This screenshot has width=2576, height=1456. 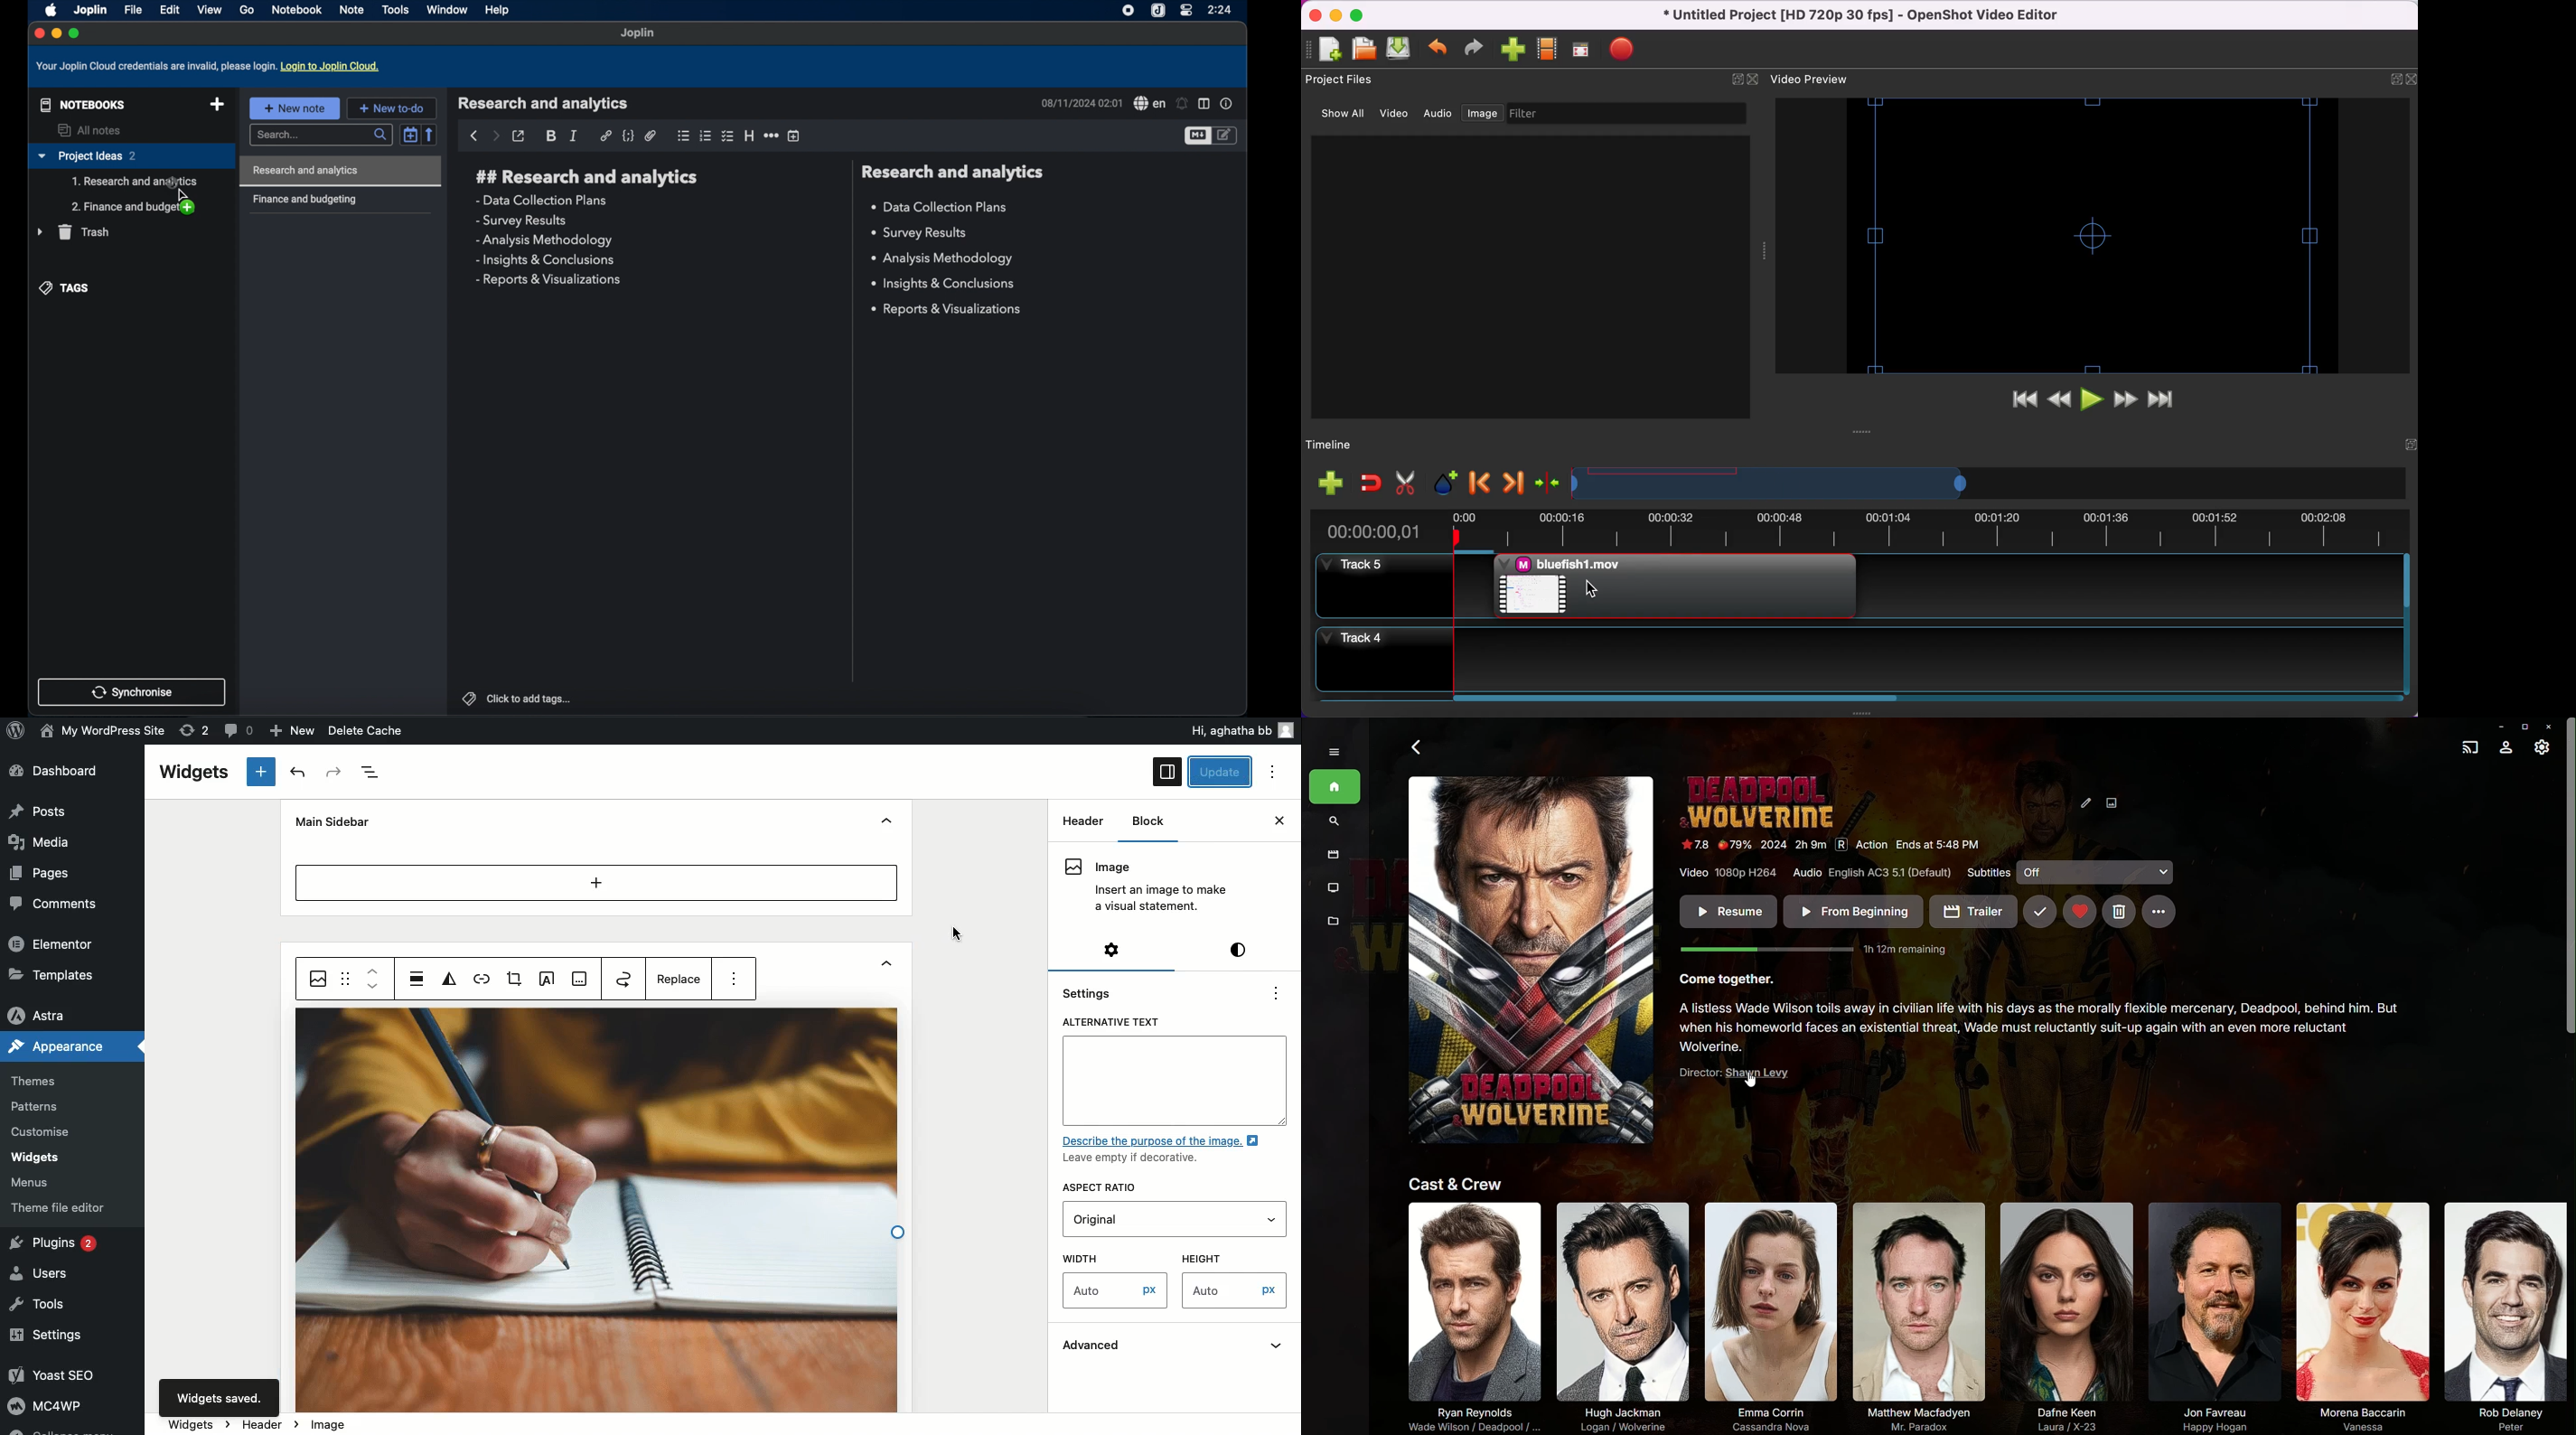 What do you see at coordinates (335, 773) in the screenshot?
I see `Redo` at bounding box center [335, 773].